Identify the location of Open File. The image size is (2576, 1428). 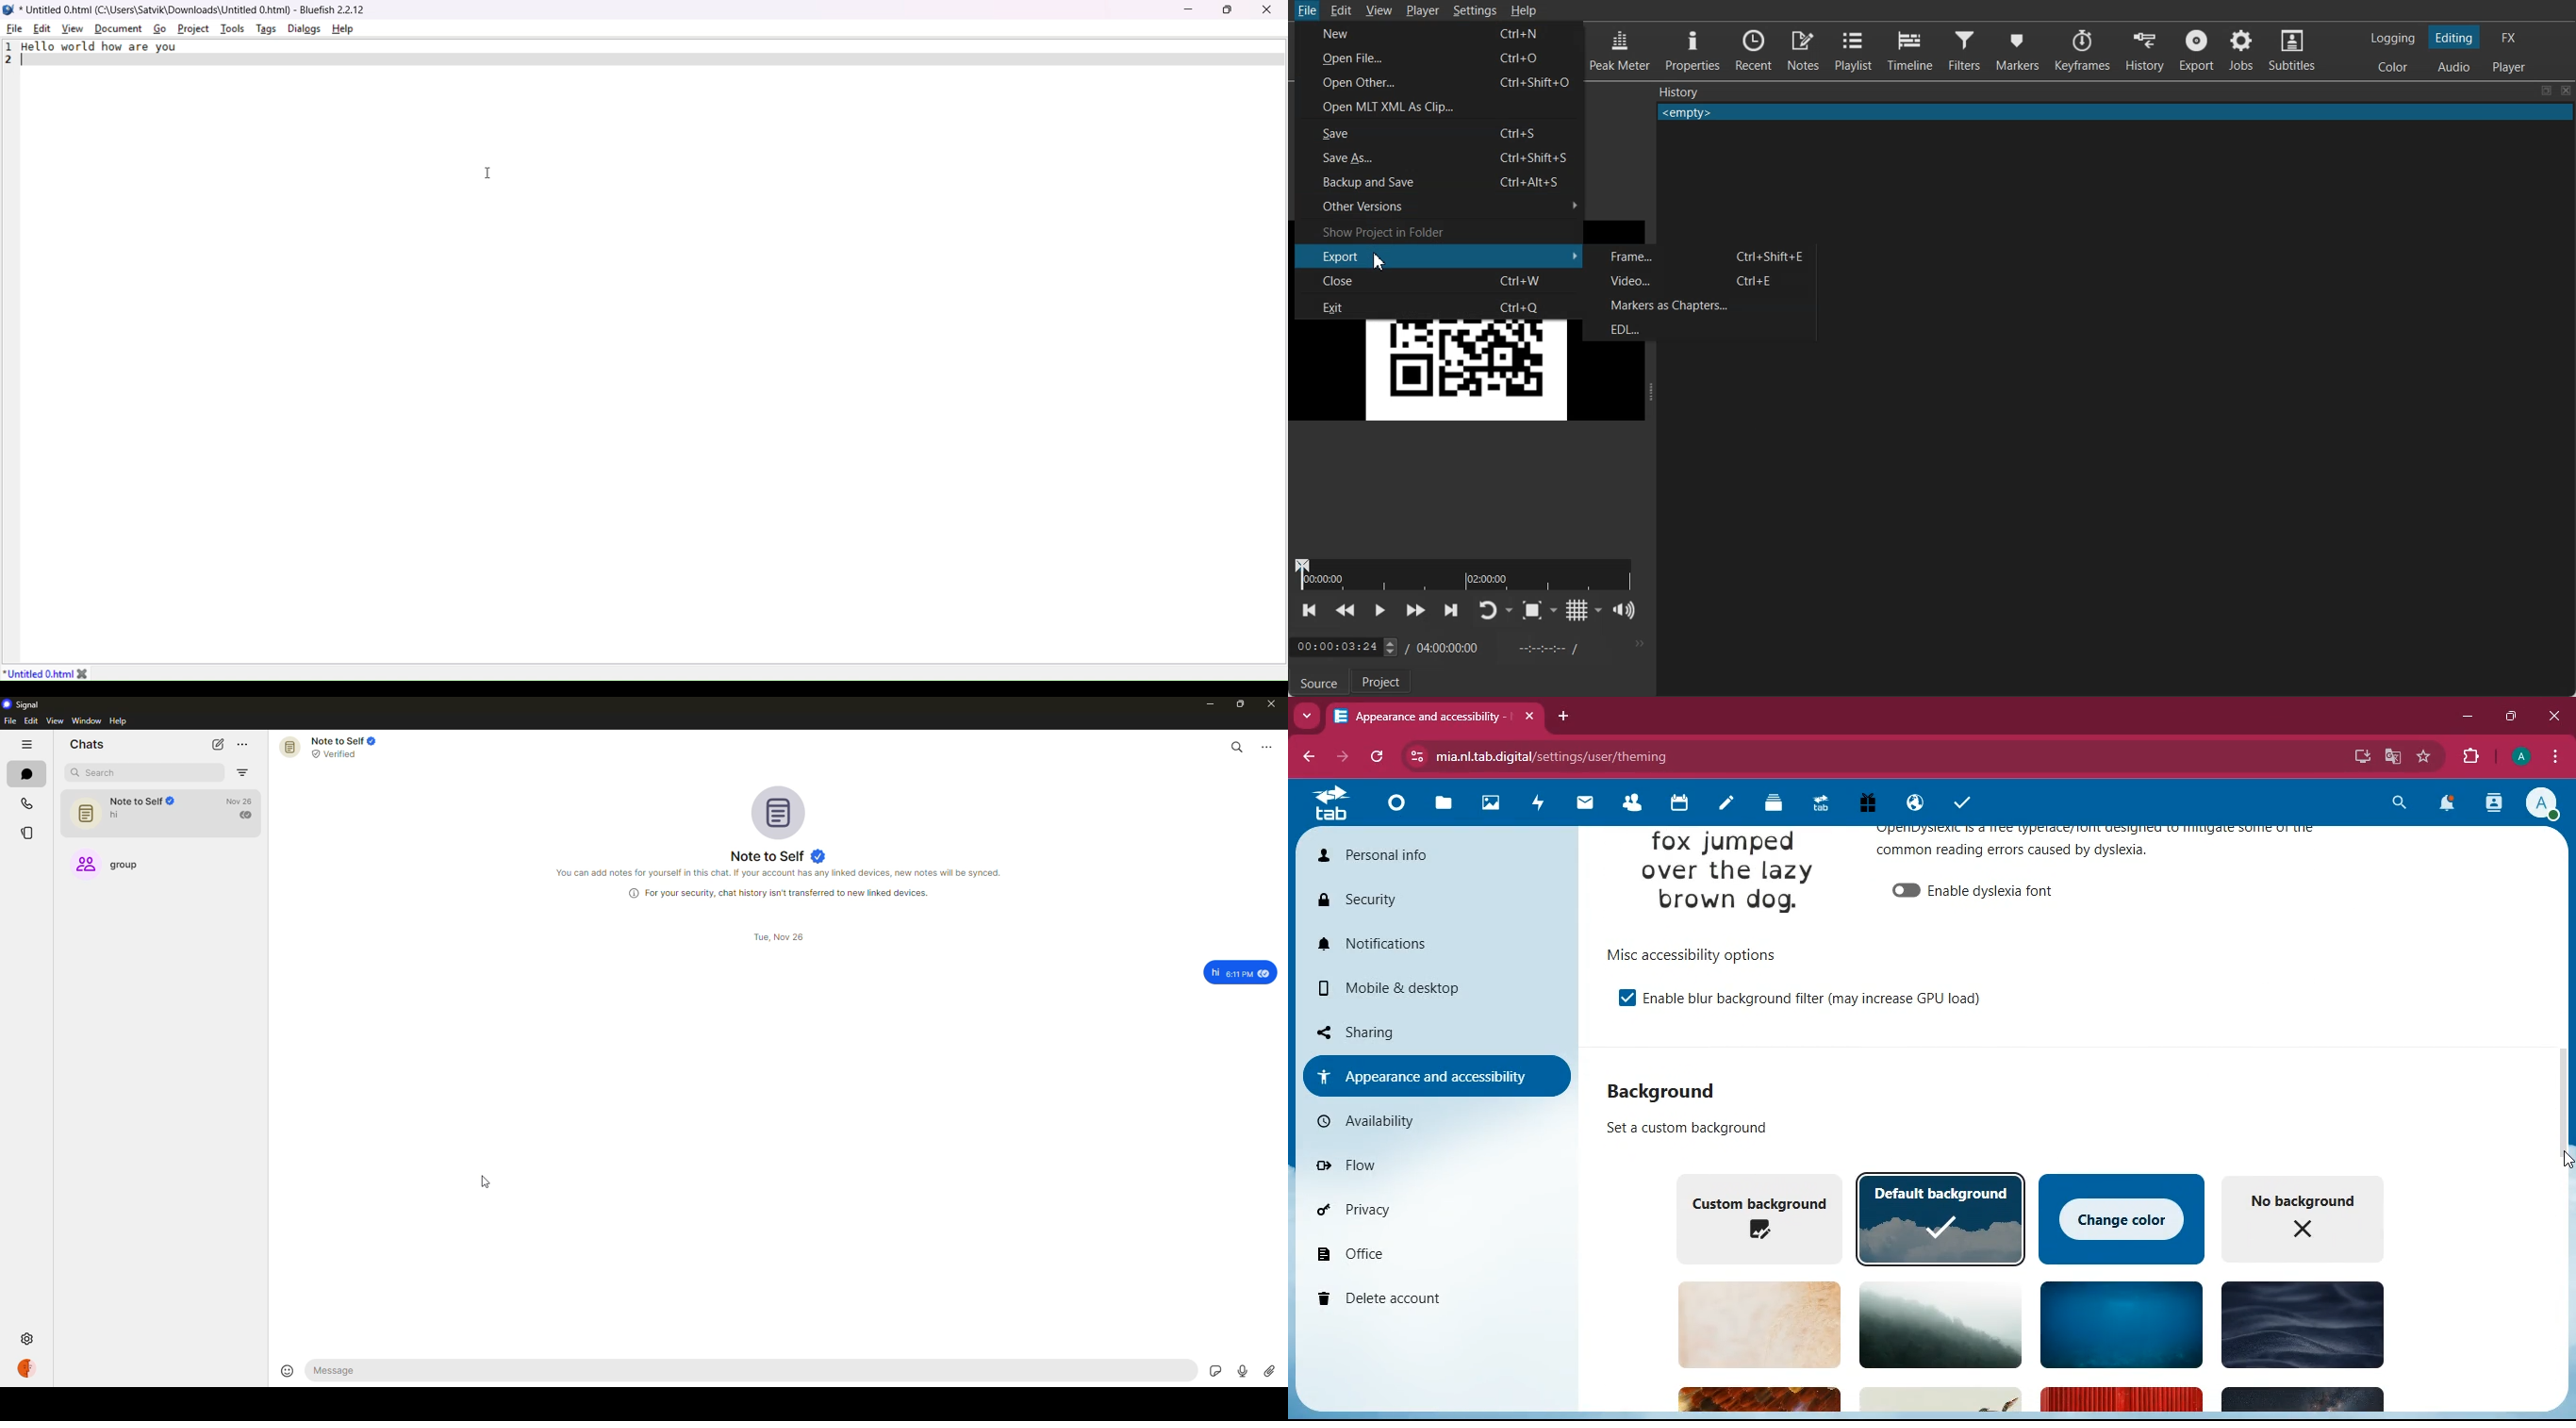
(1363, 58).